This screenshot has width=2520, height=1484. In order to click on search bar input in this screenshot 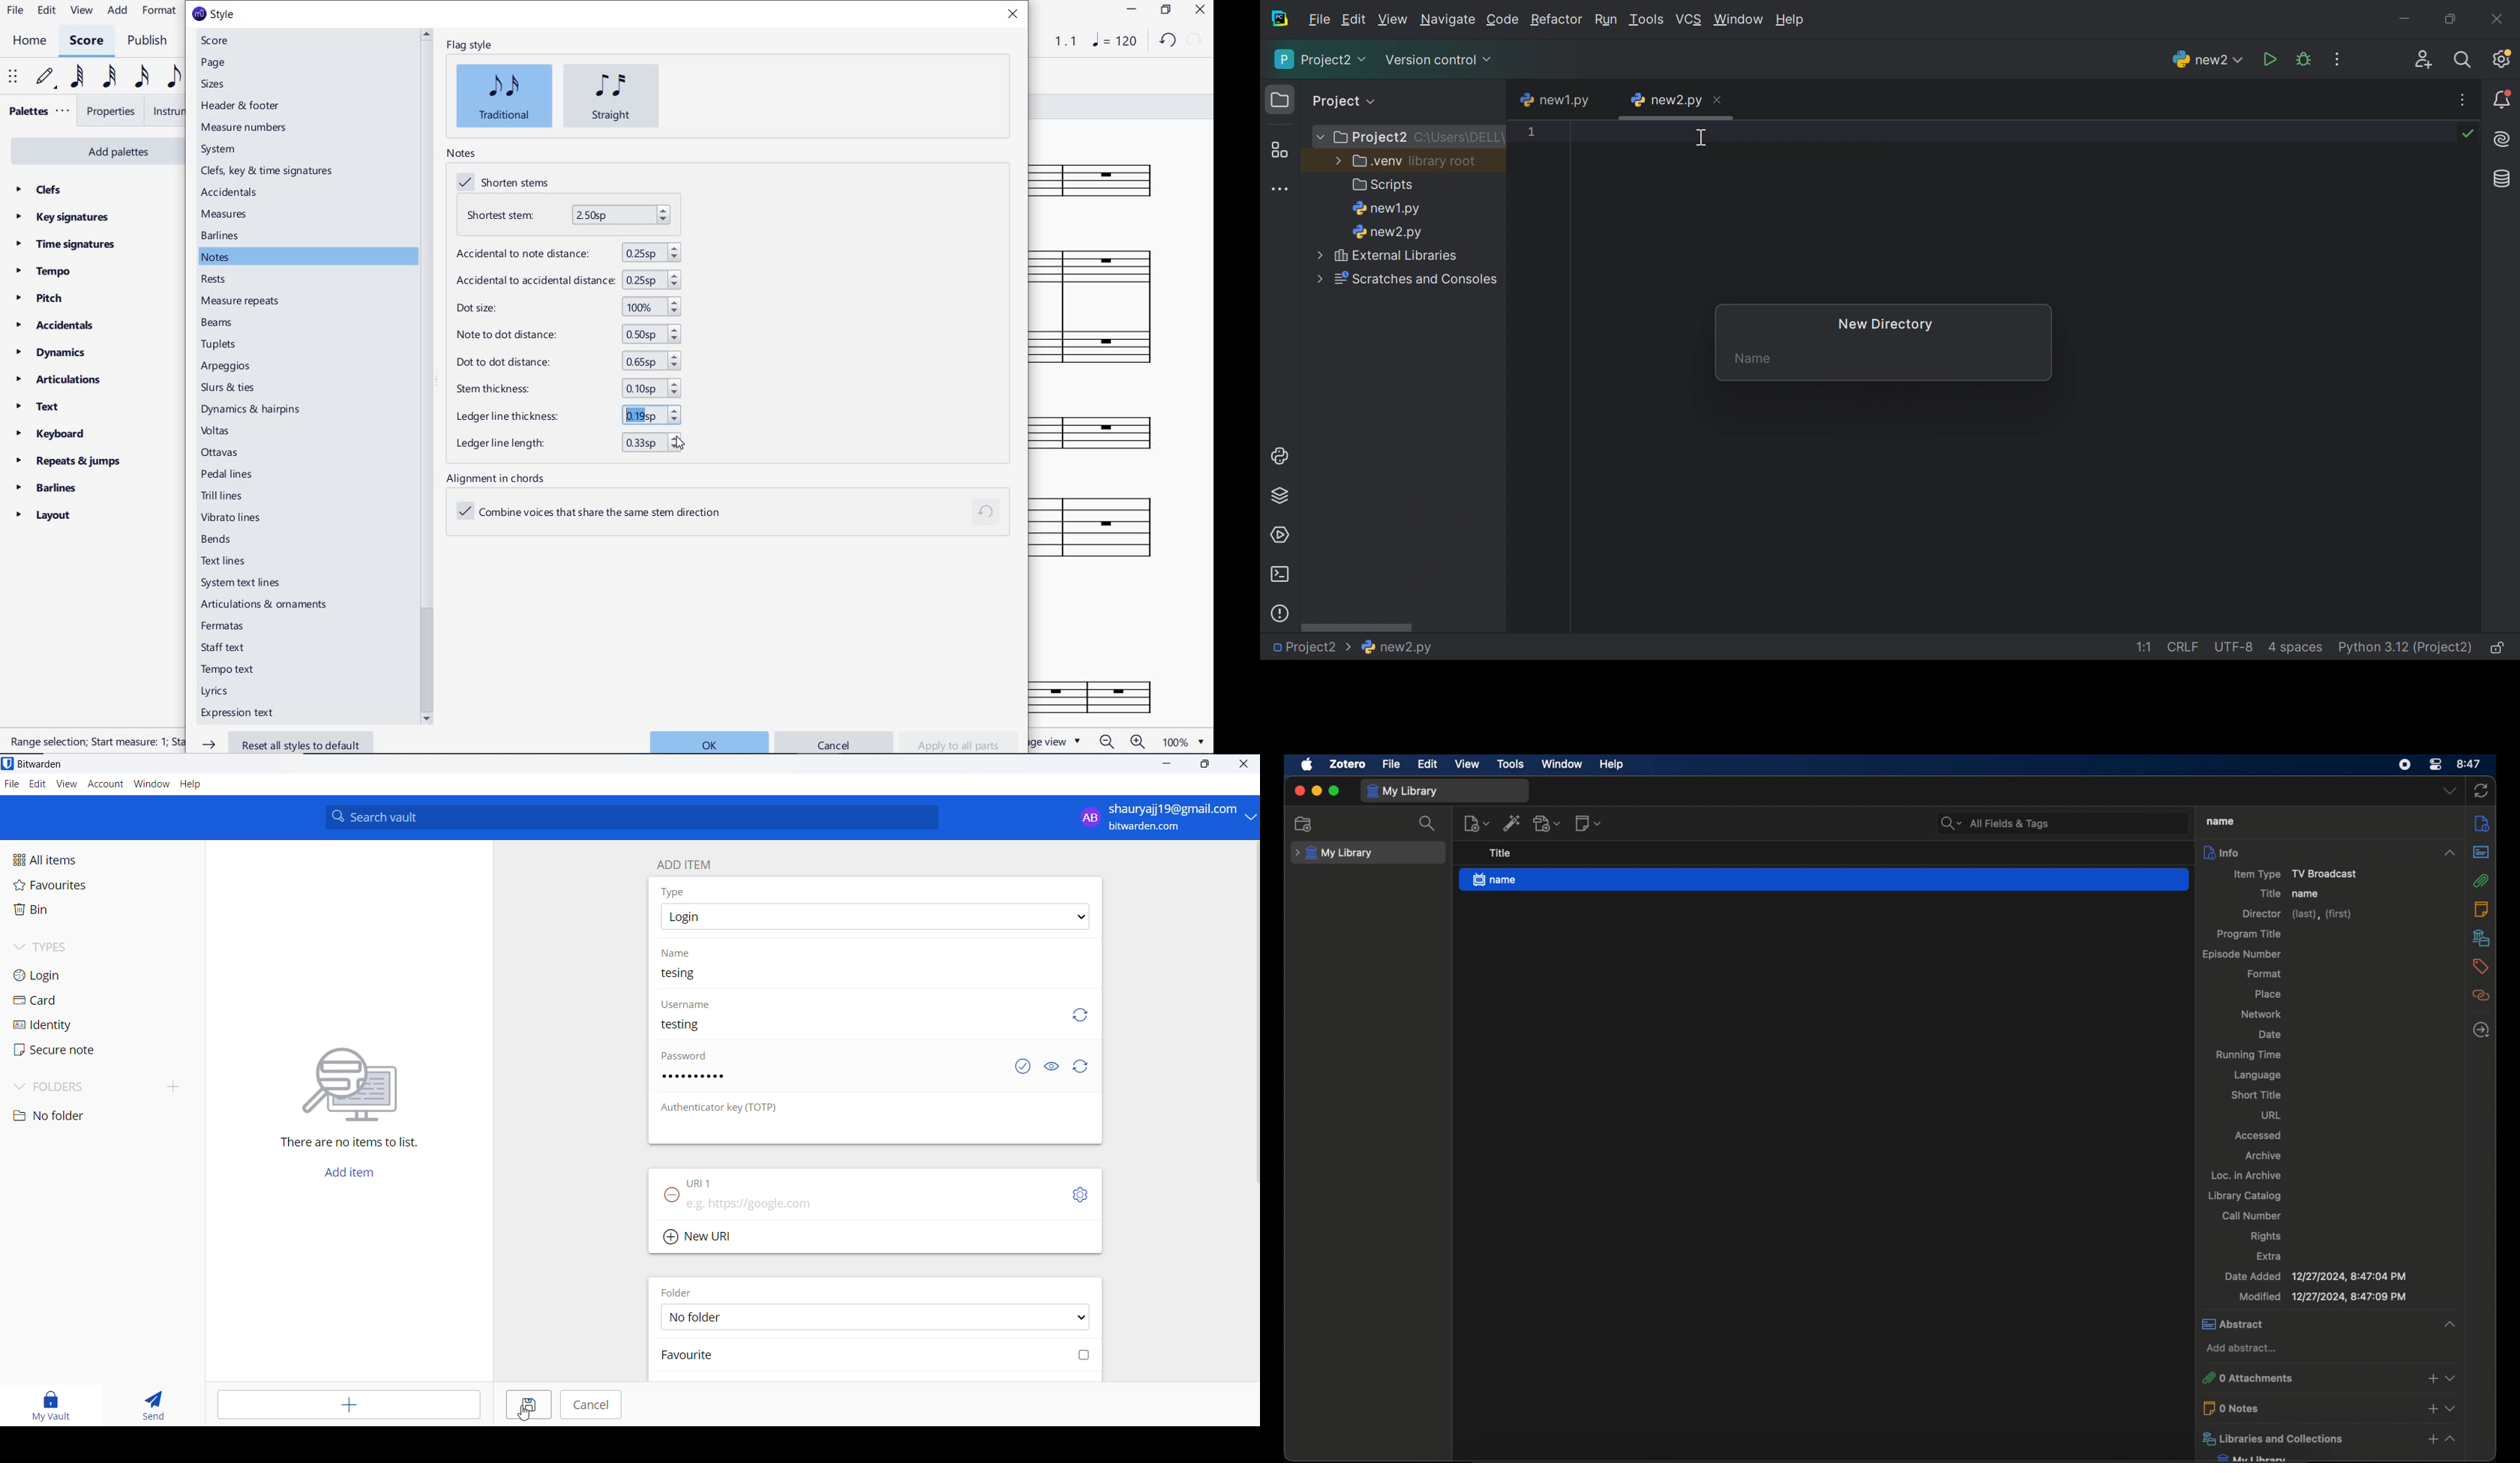, I will do `click(2076, 821)`.